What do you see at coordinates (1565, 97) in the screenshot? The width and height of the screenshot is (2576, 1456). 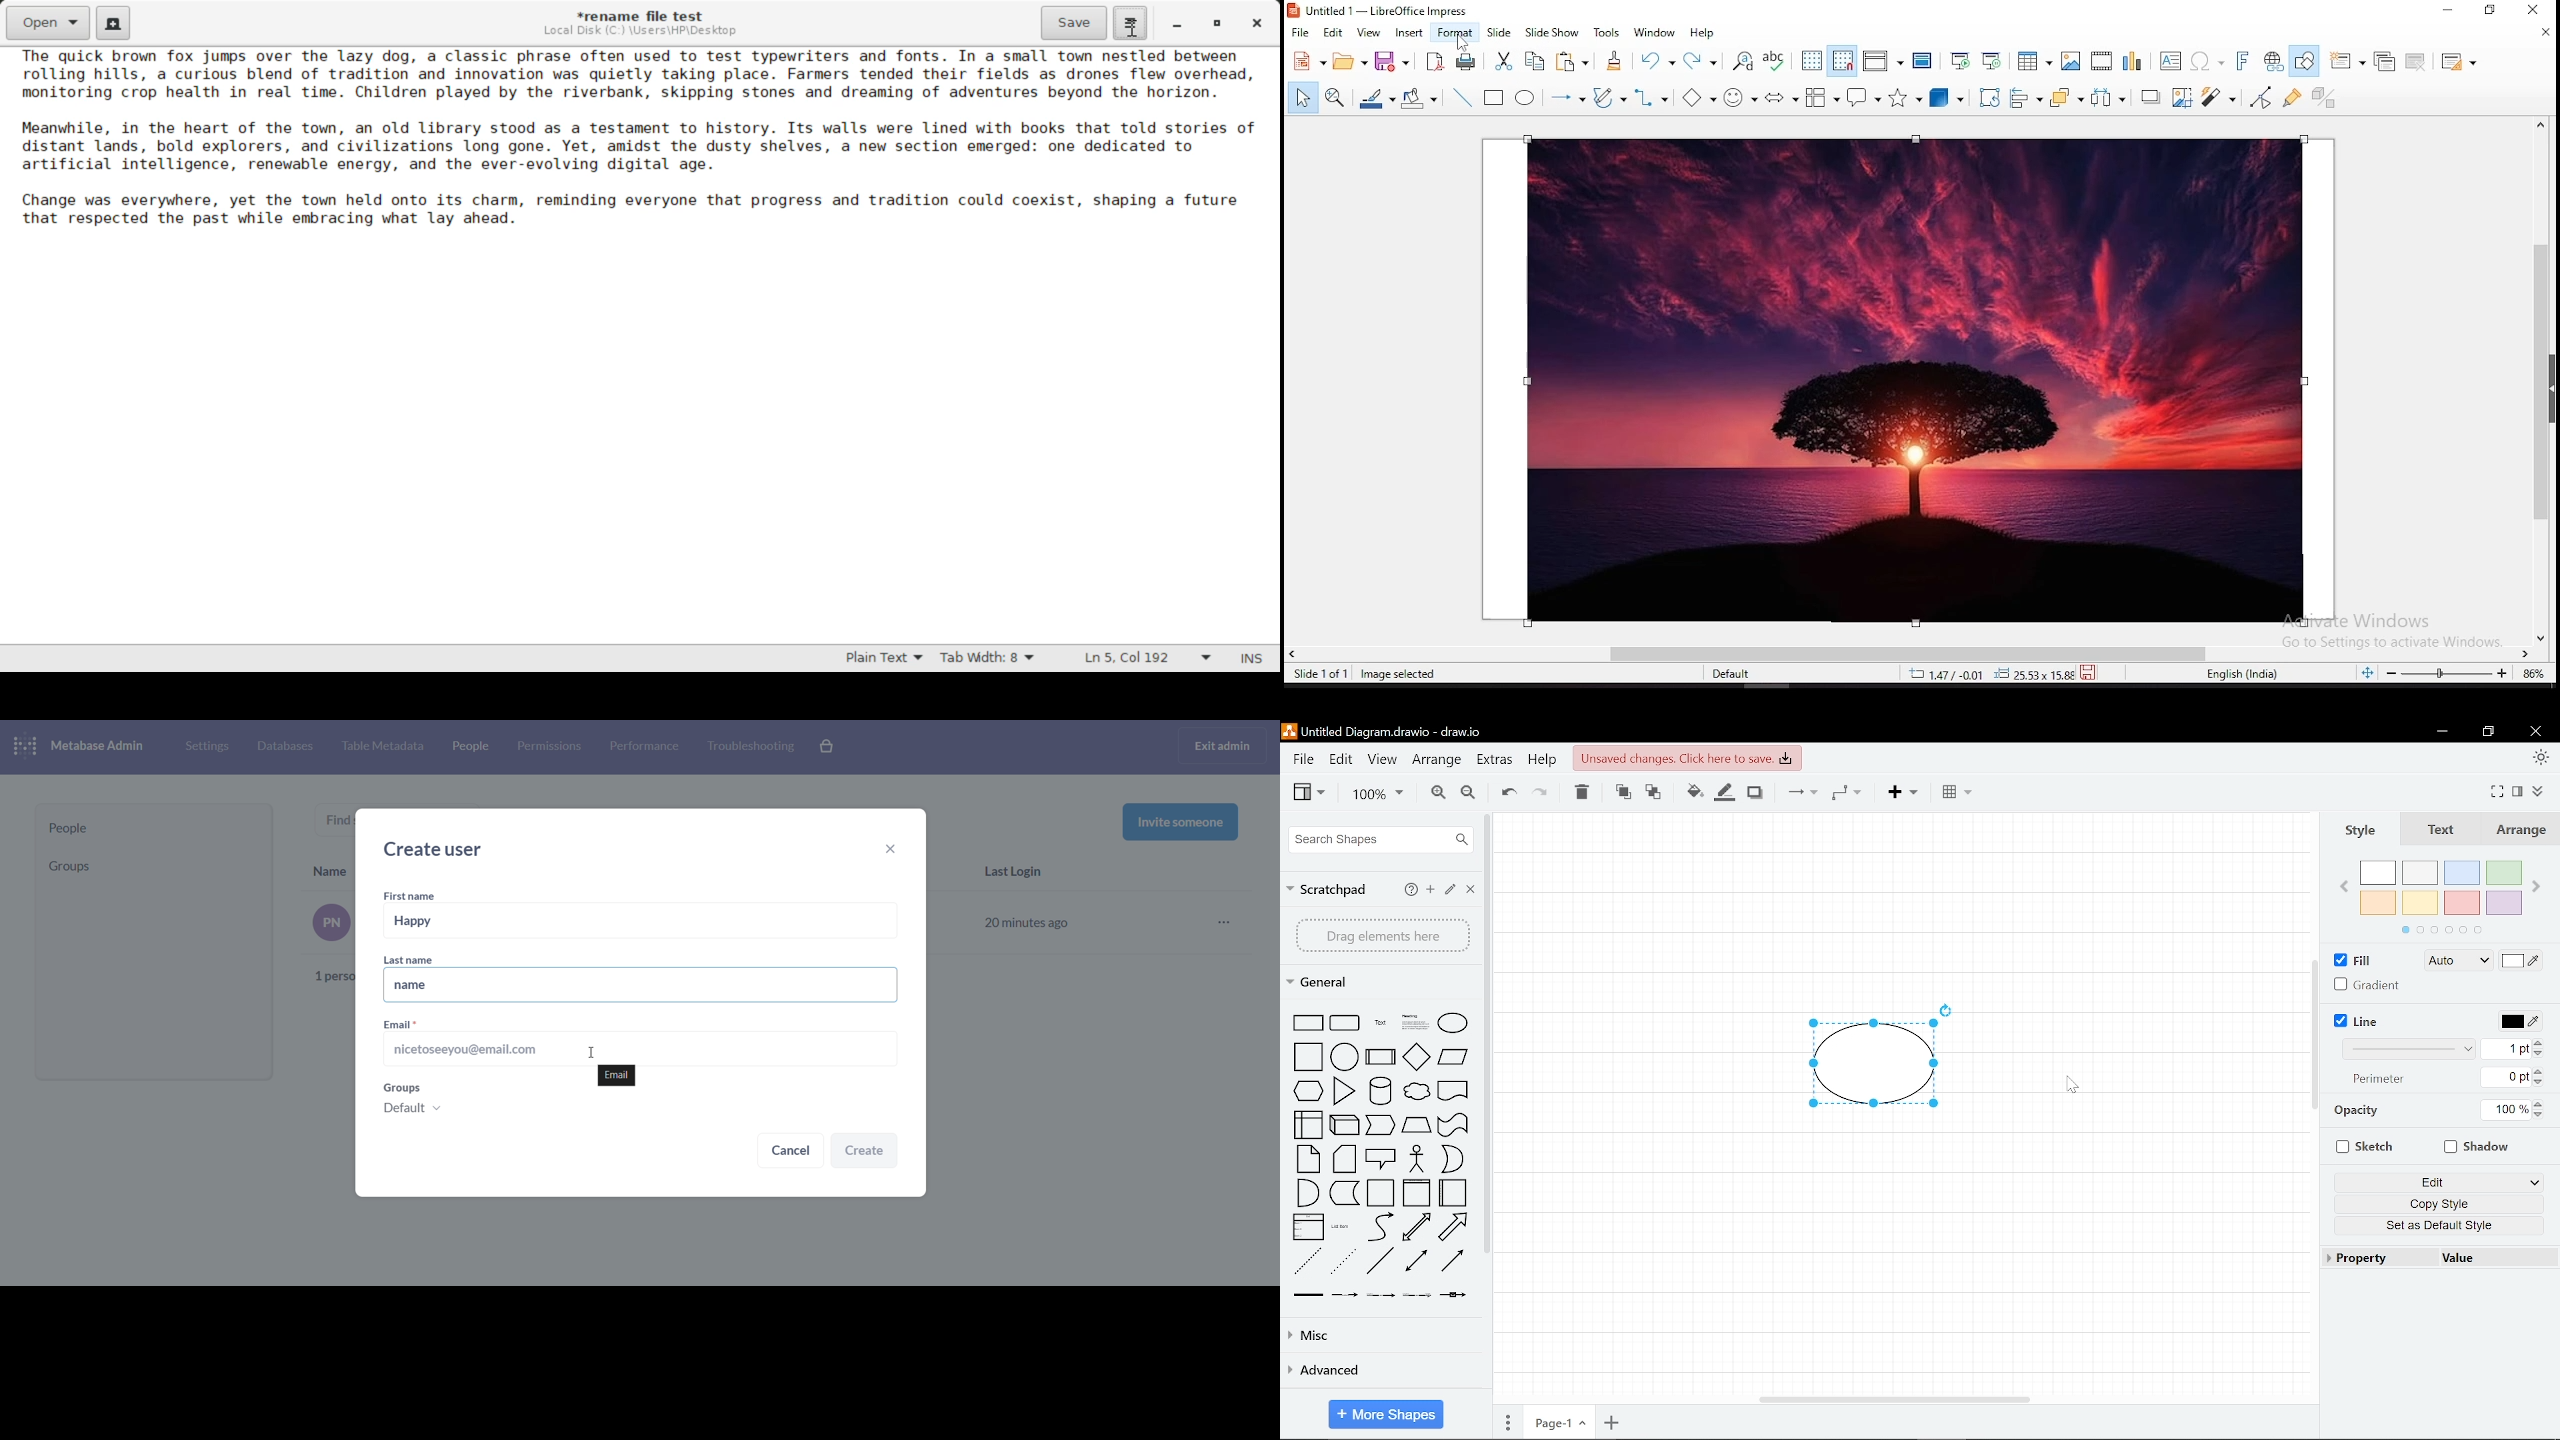 I see `lines and arrows` at bounding box center [1565, 97].